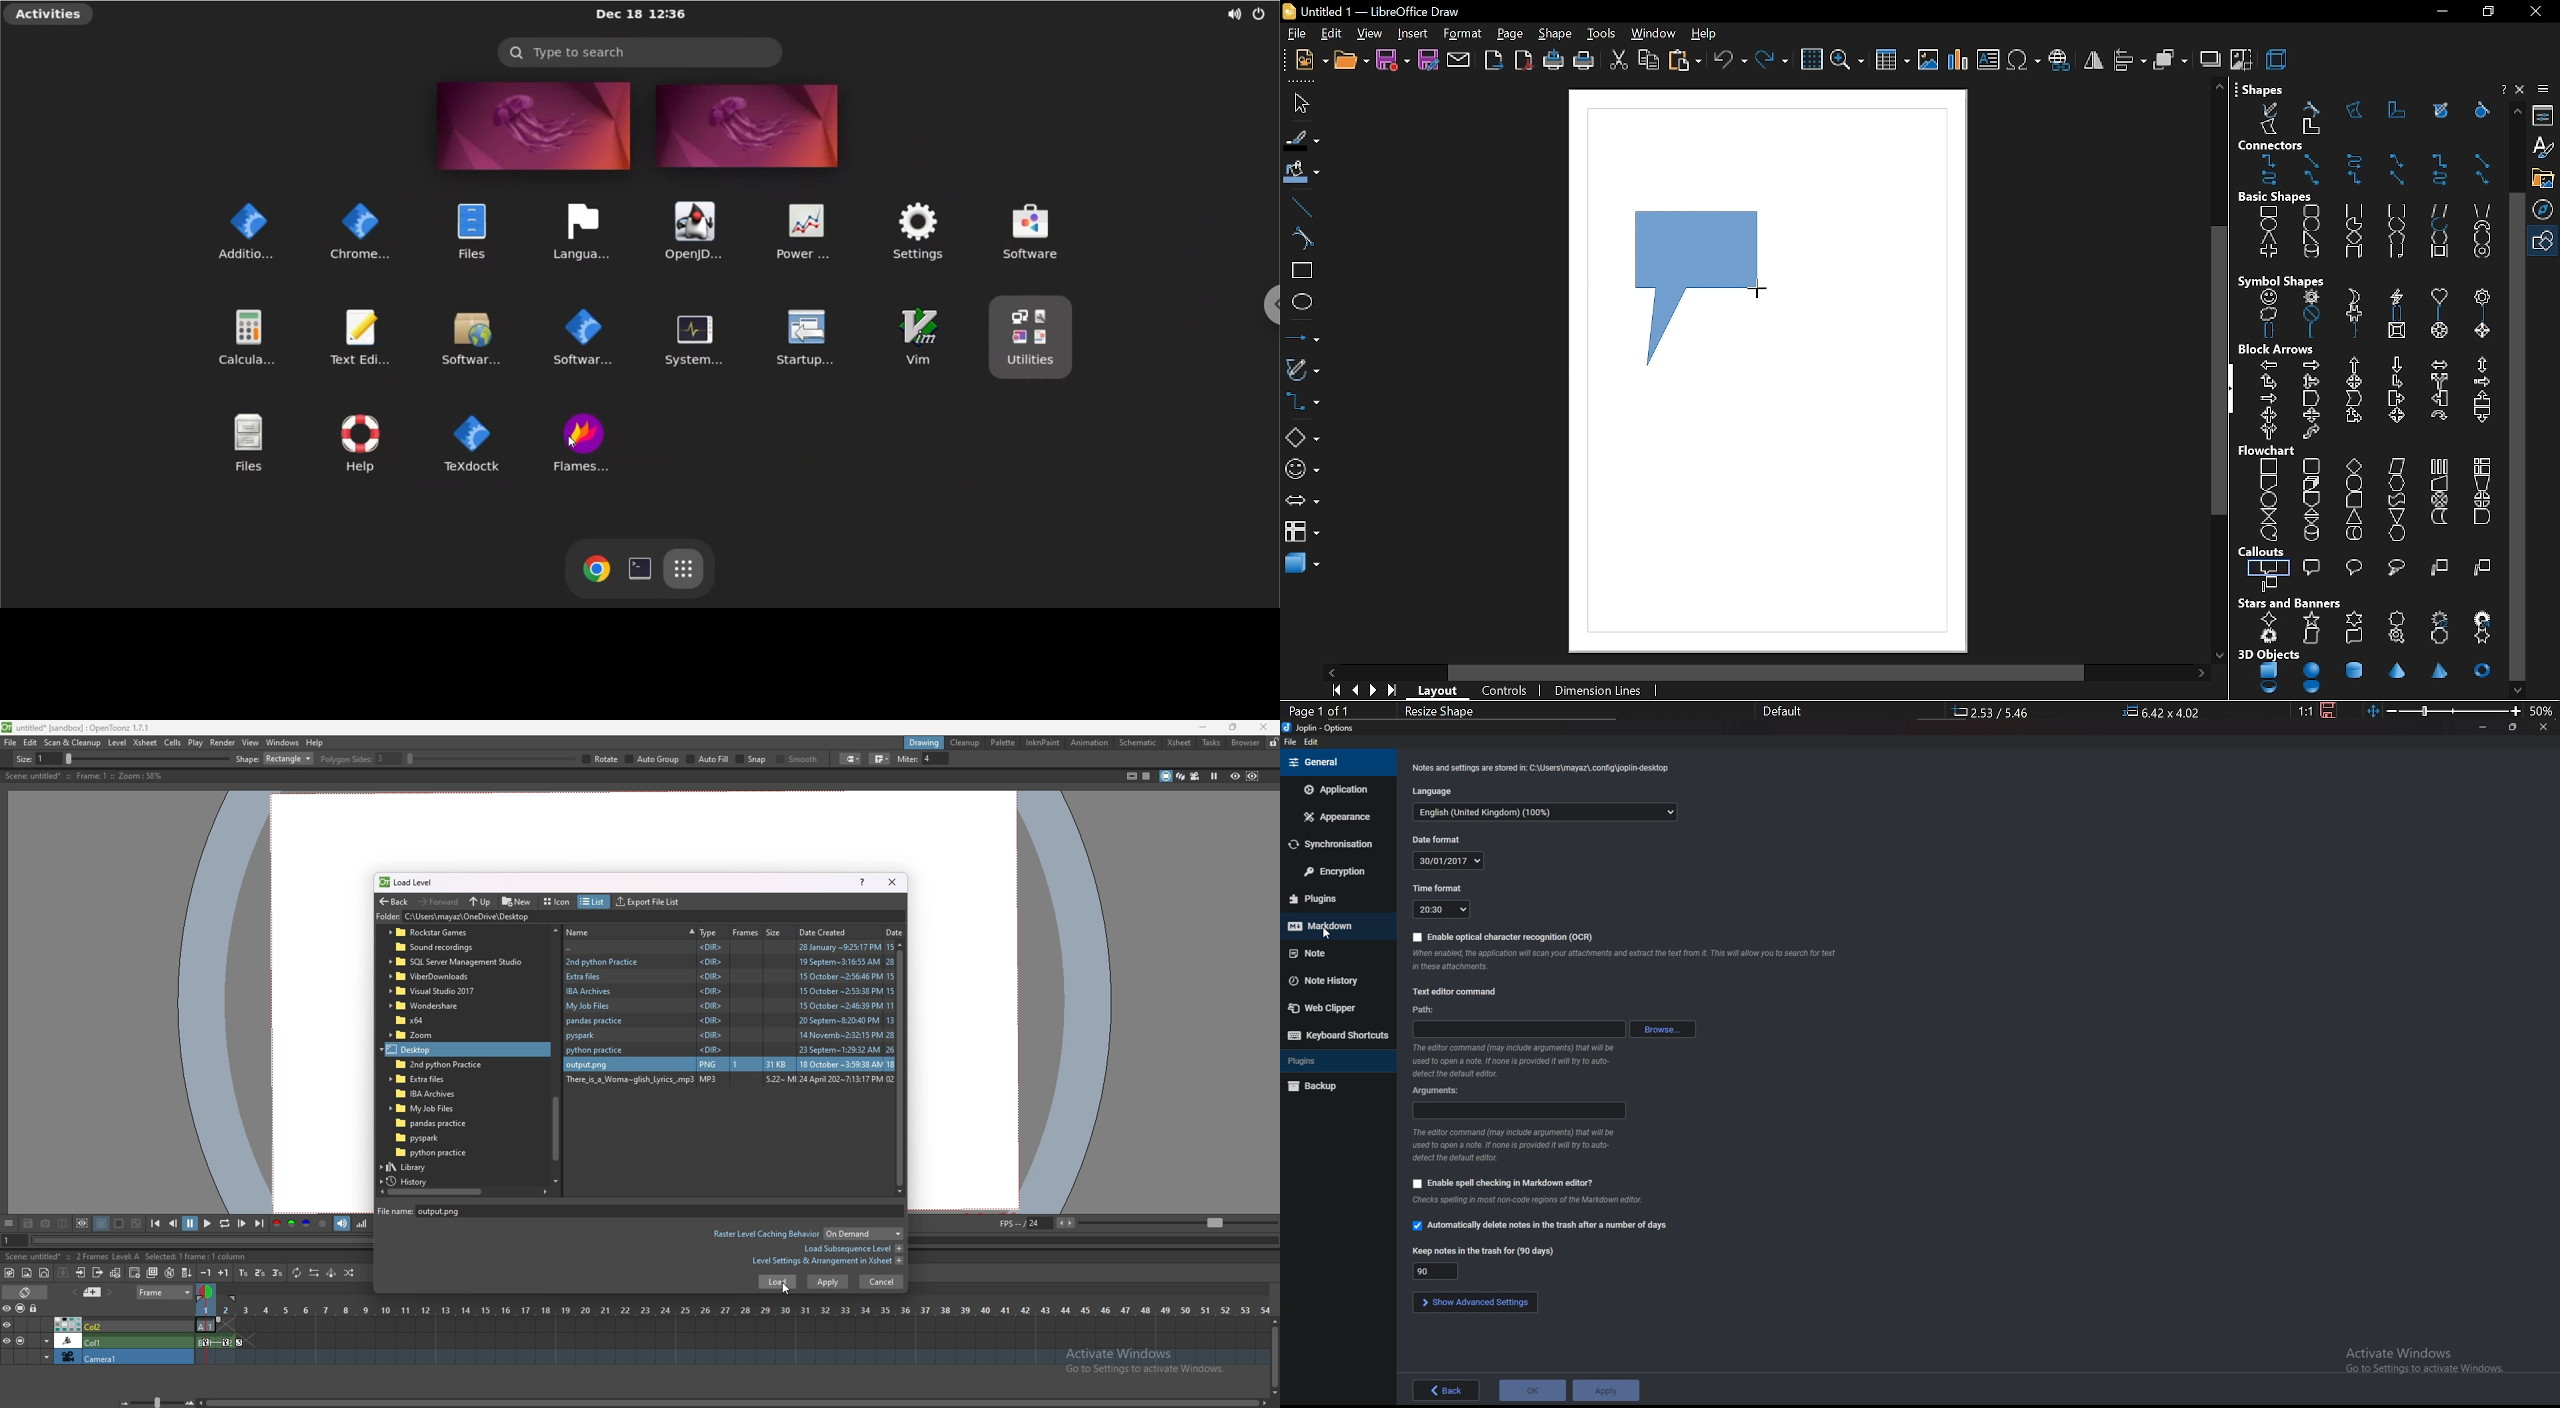 The image size is (2576, 1428). Describe the element at coordinates (2310, 381) in the screenshot. I see `up, right and down arrow` at that location.